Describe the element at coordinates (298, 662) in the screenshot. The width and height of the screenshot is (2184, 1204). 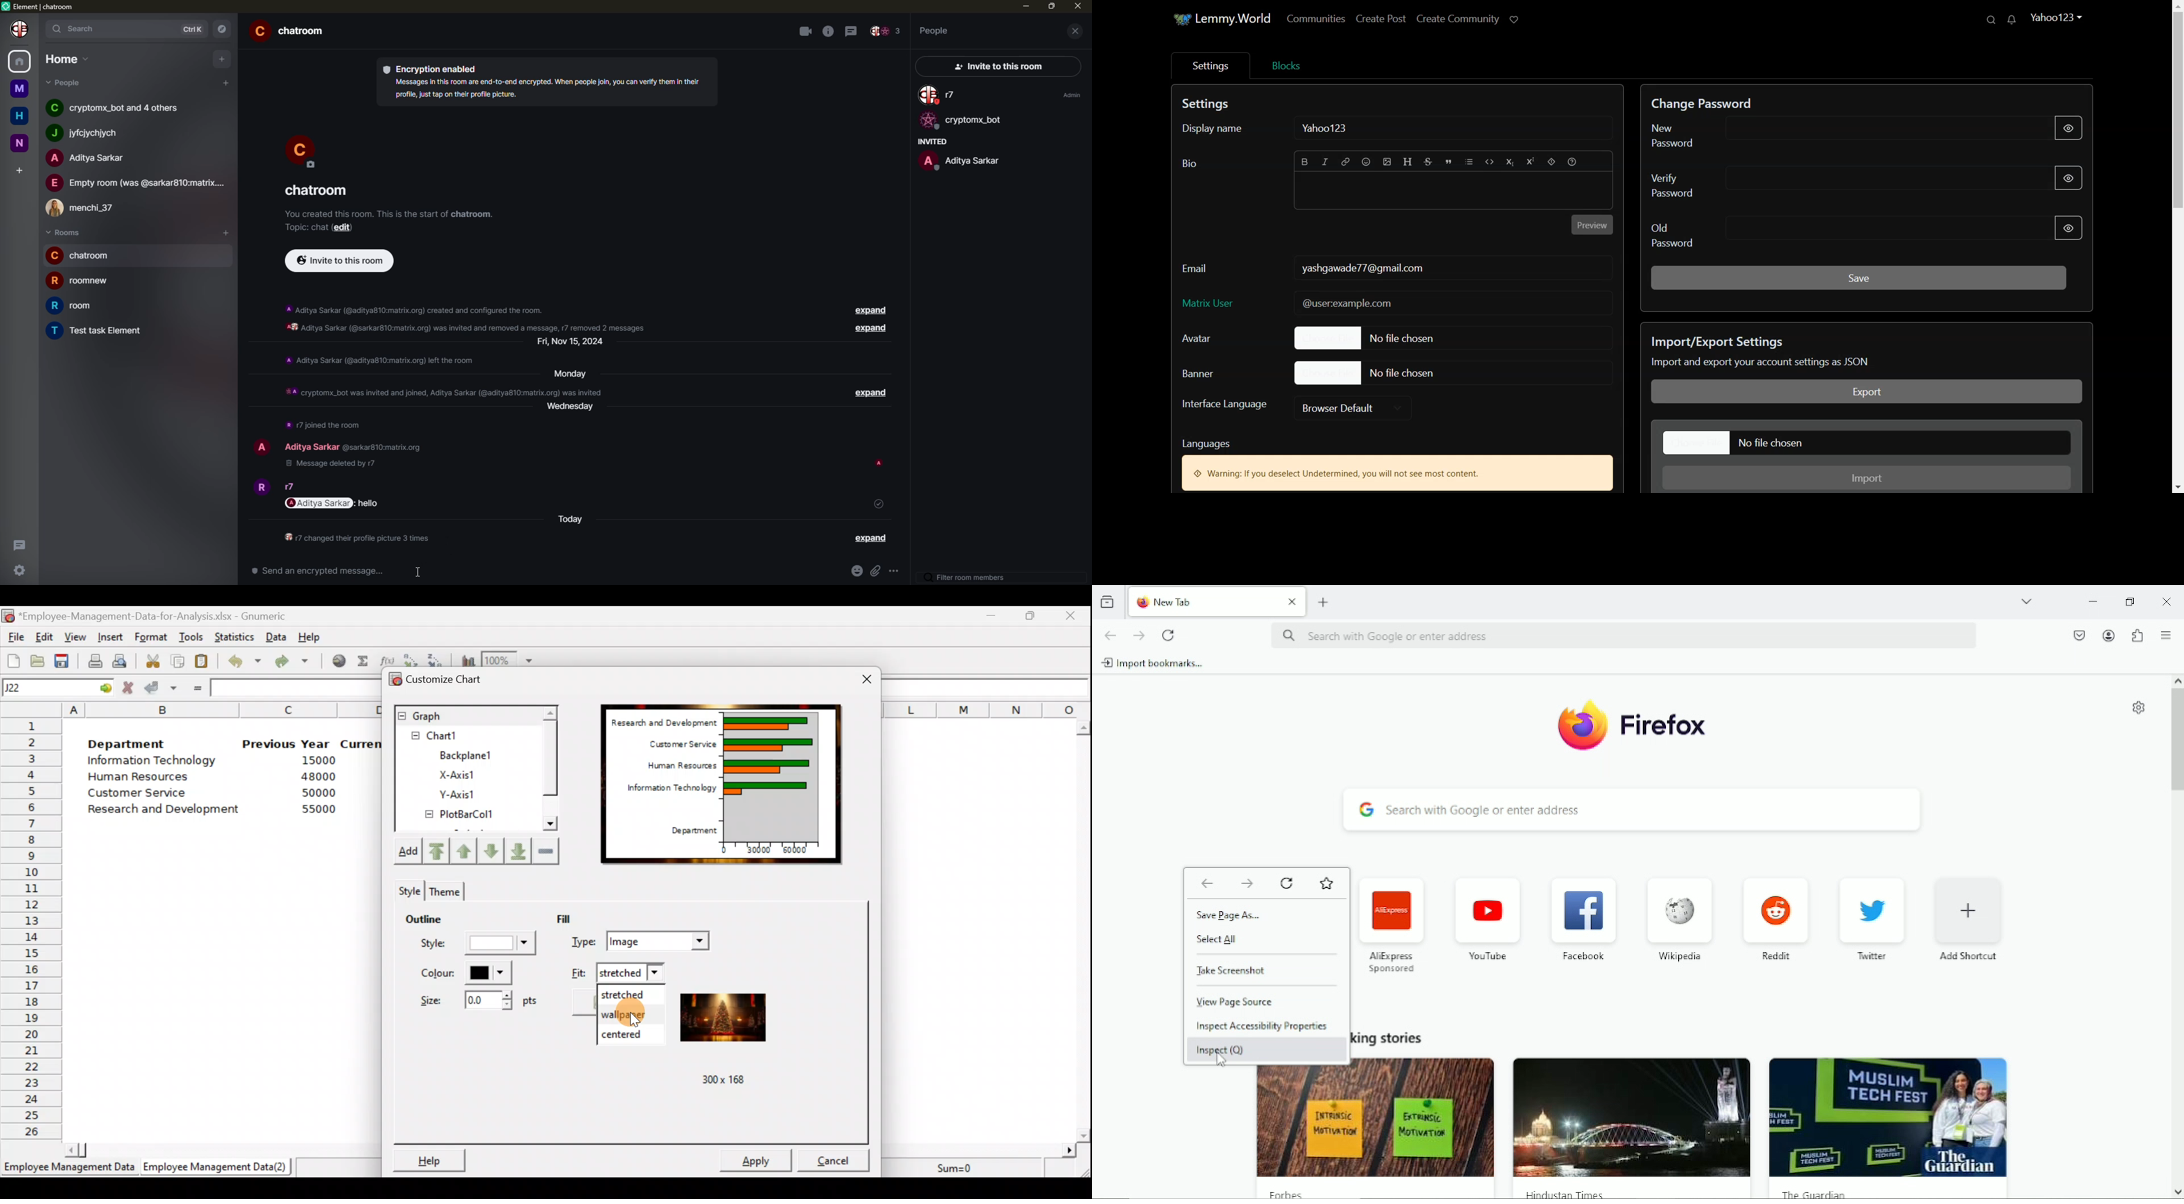
I see `Redo undone action` at that location.